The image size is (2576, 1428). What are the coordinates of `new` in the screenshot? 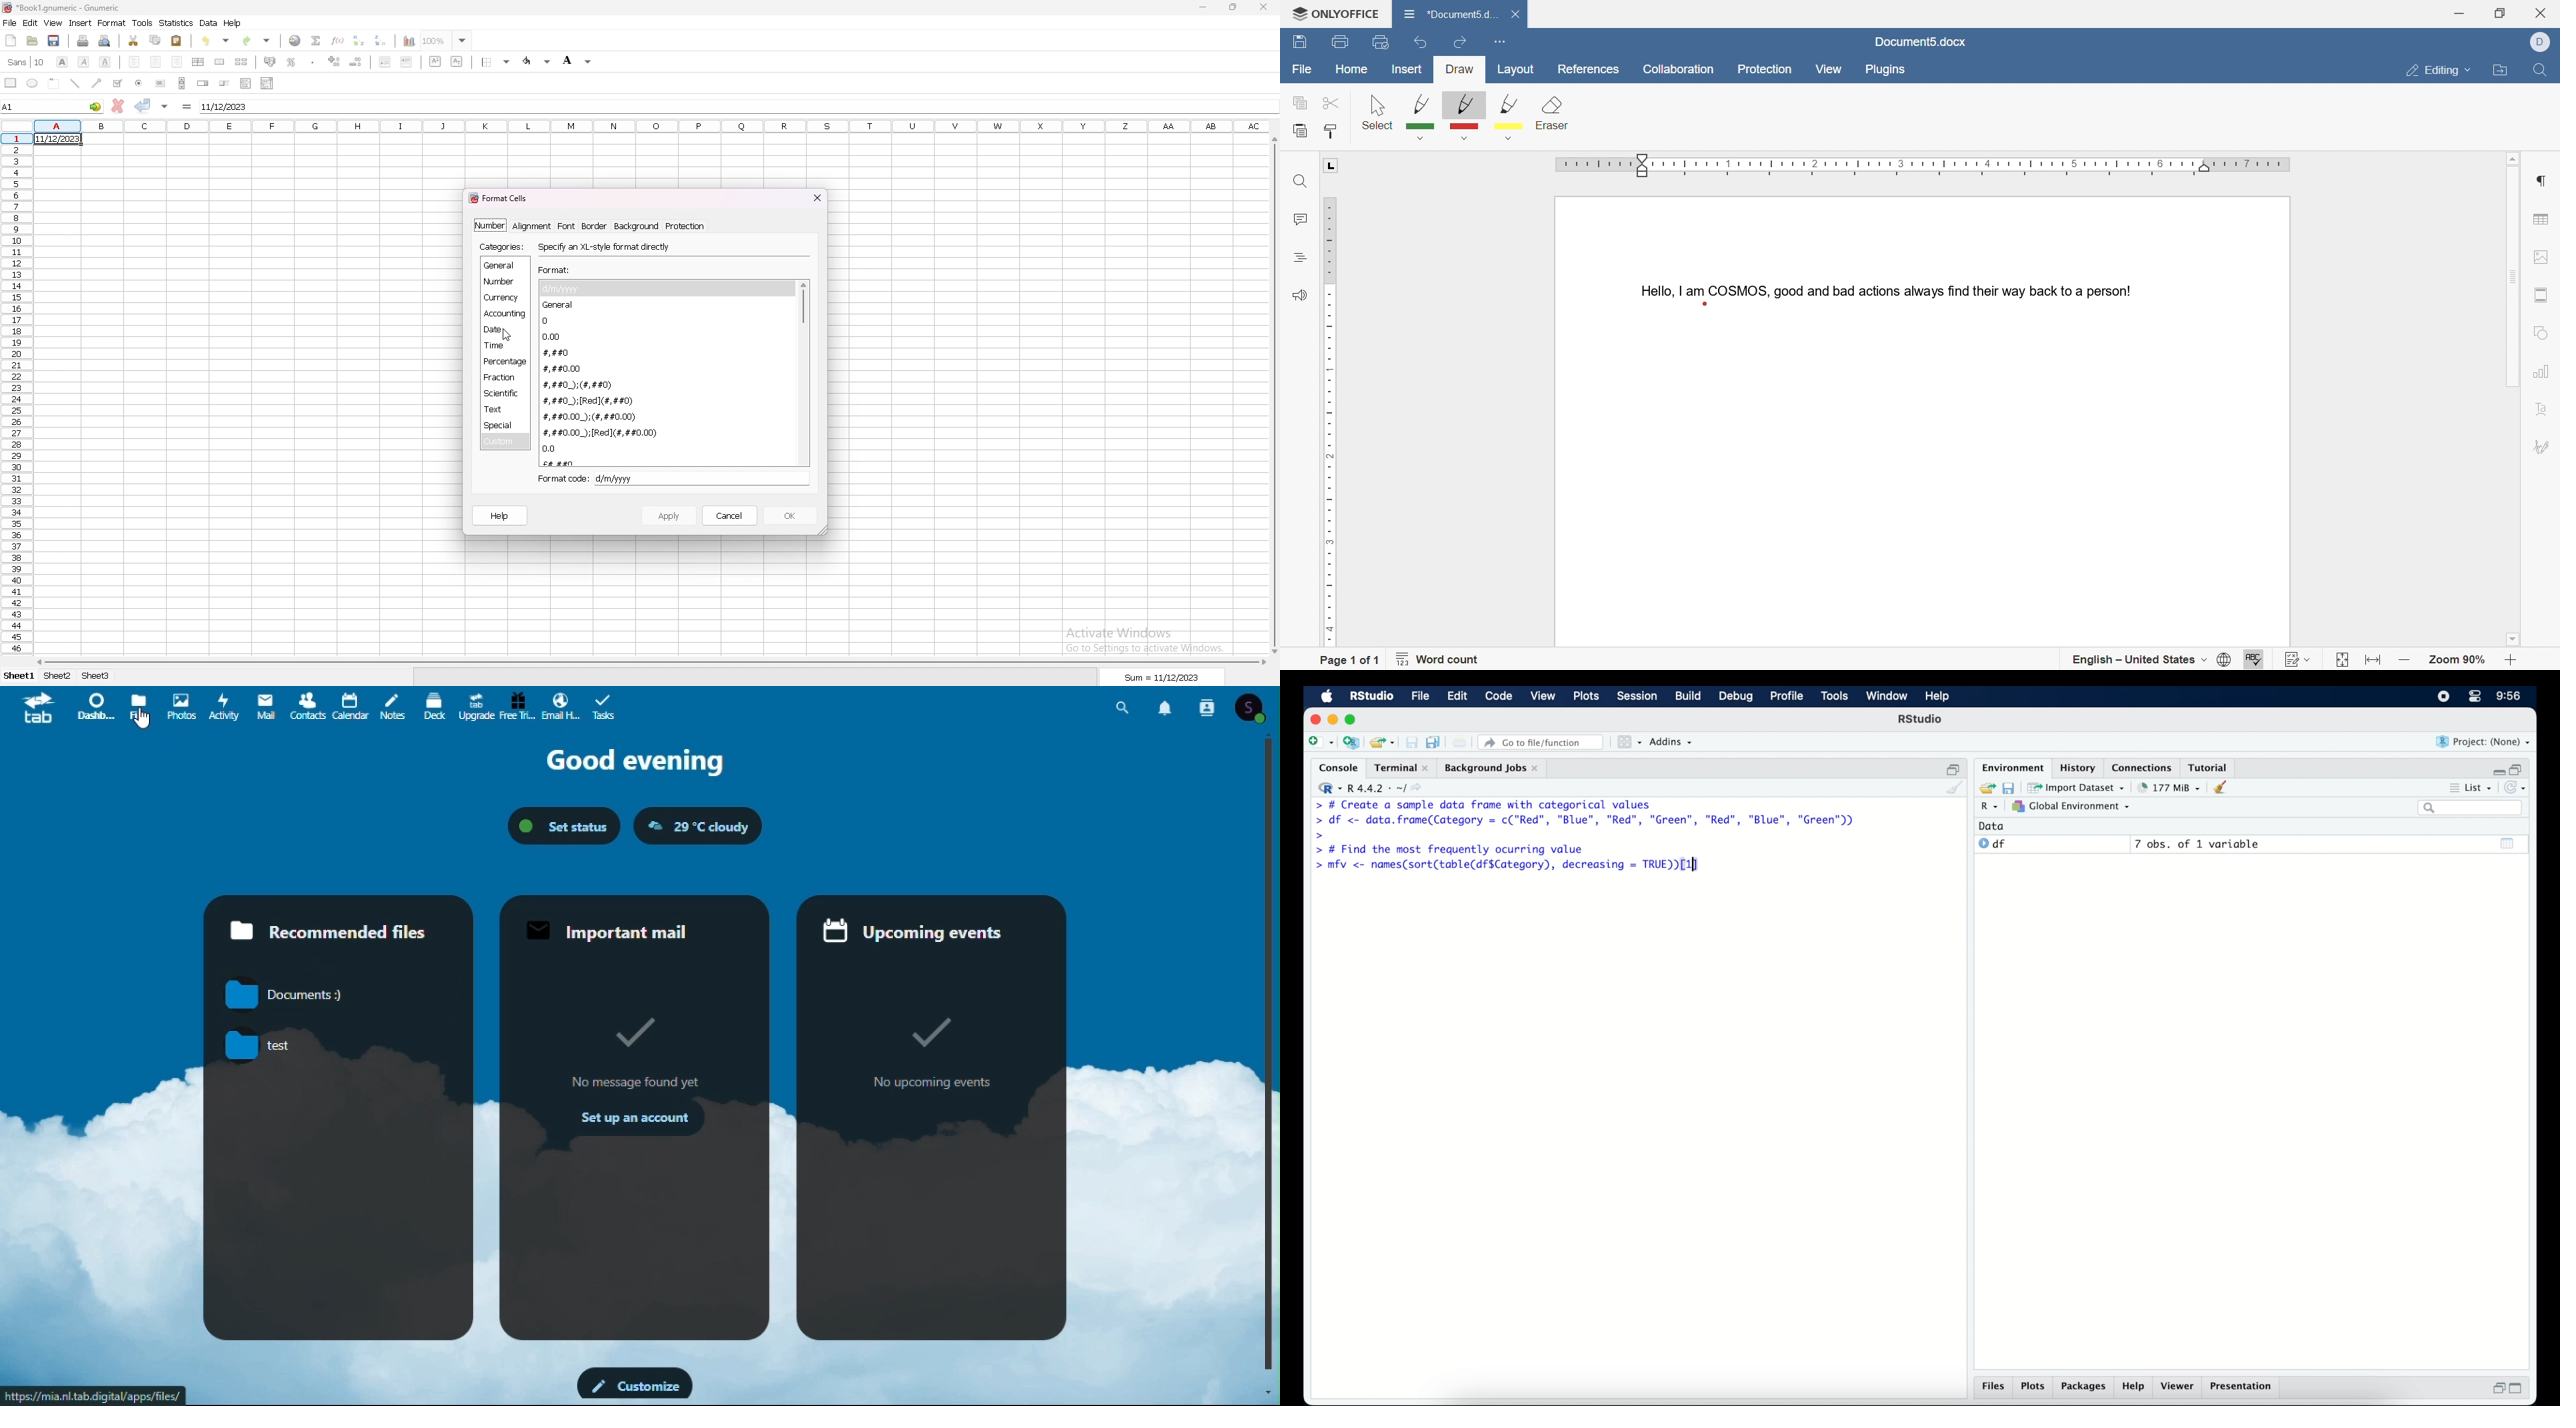 It's located at (11, 41).